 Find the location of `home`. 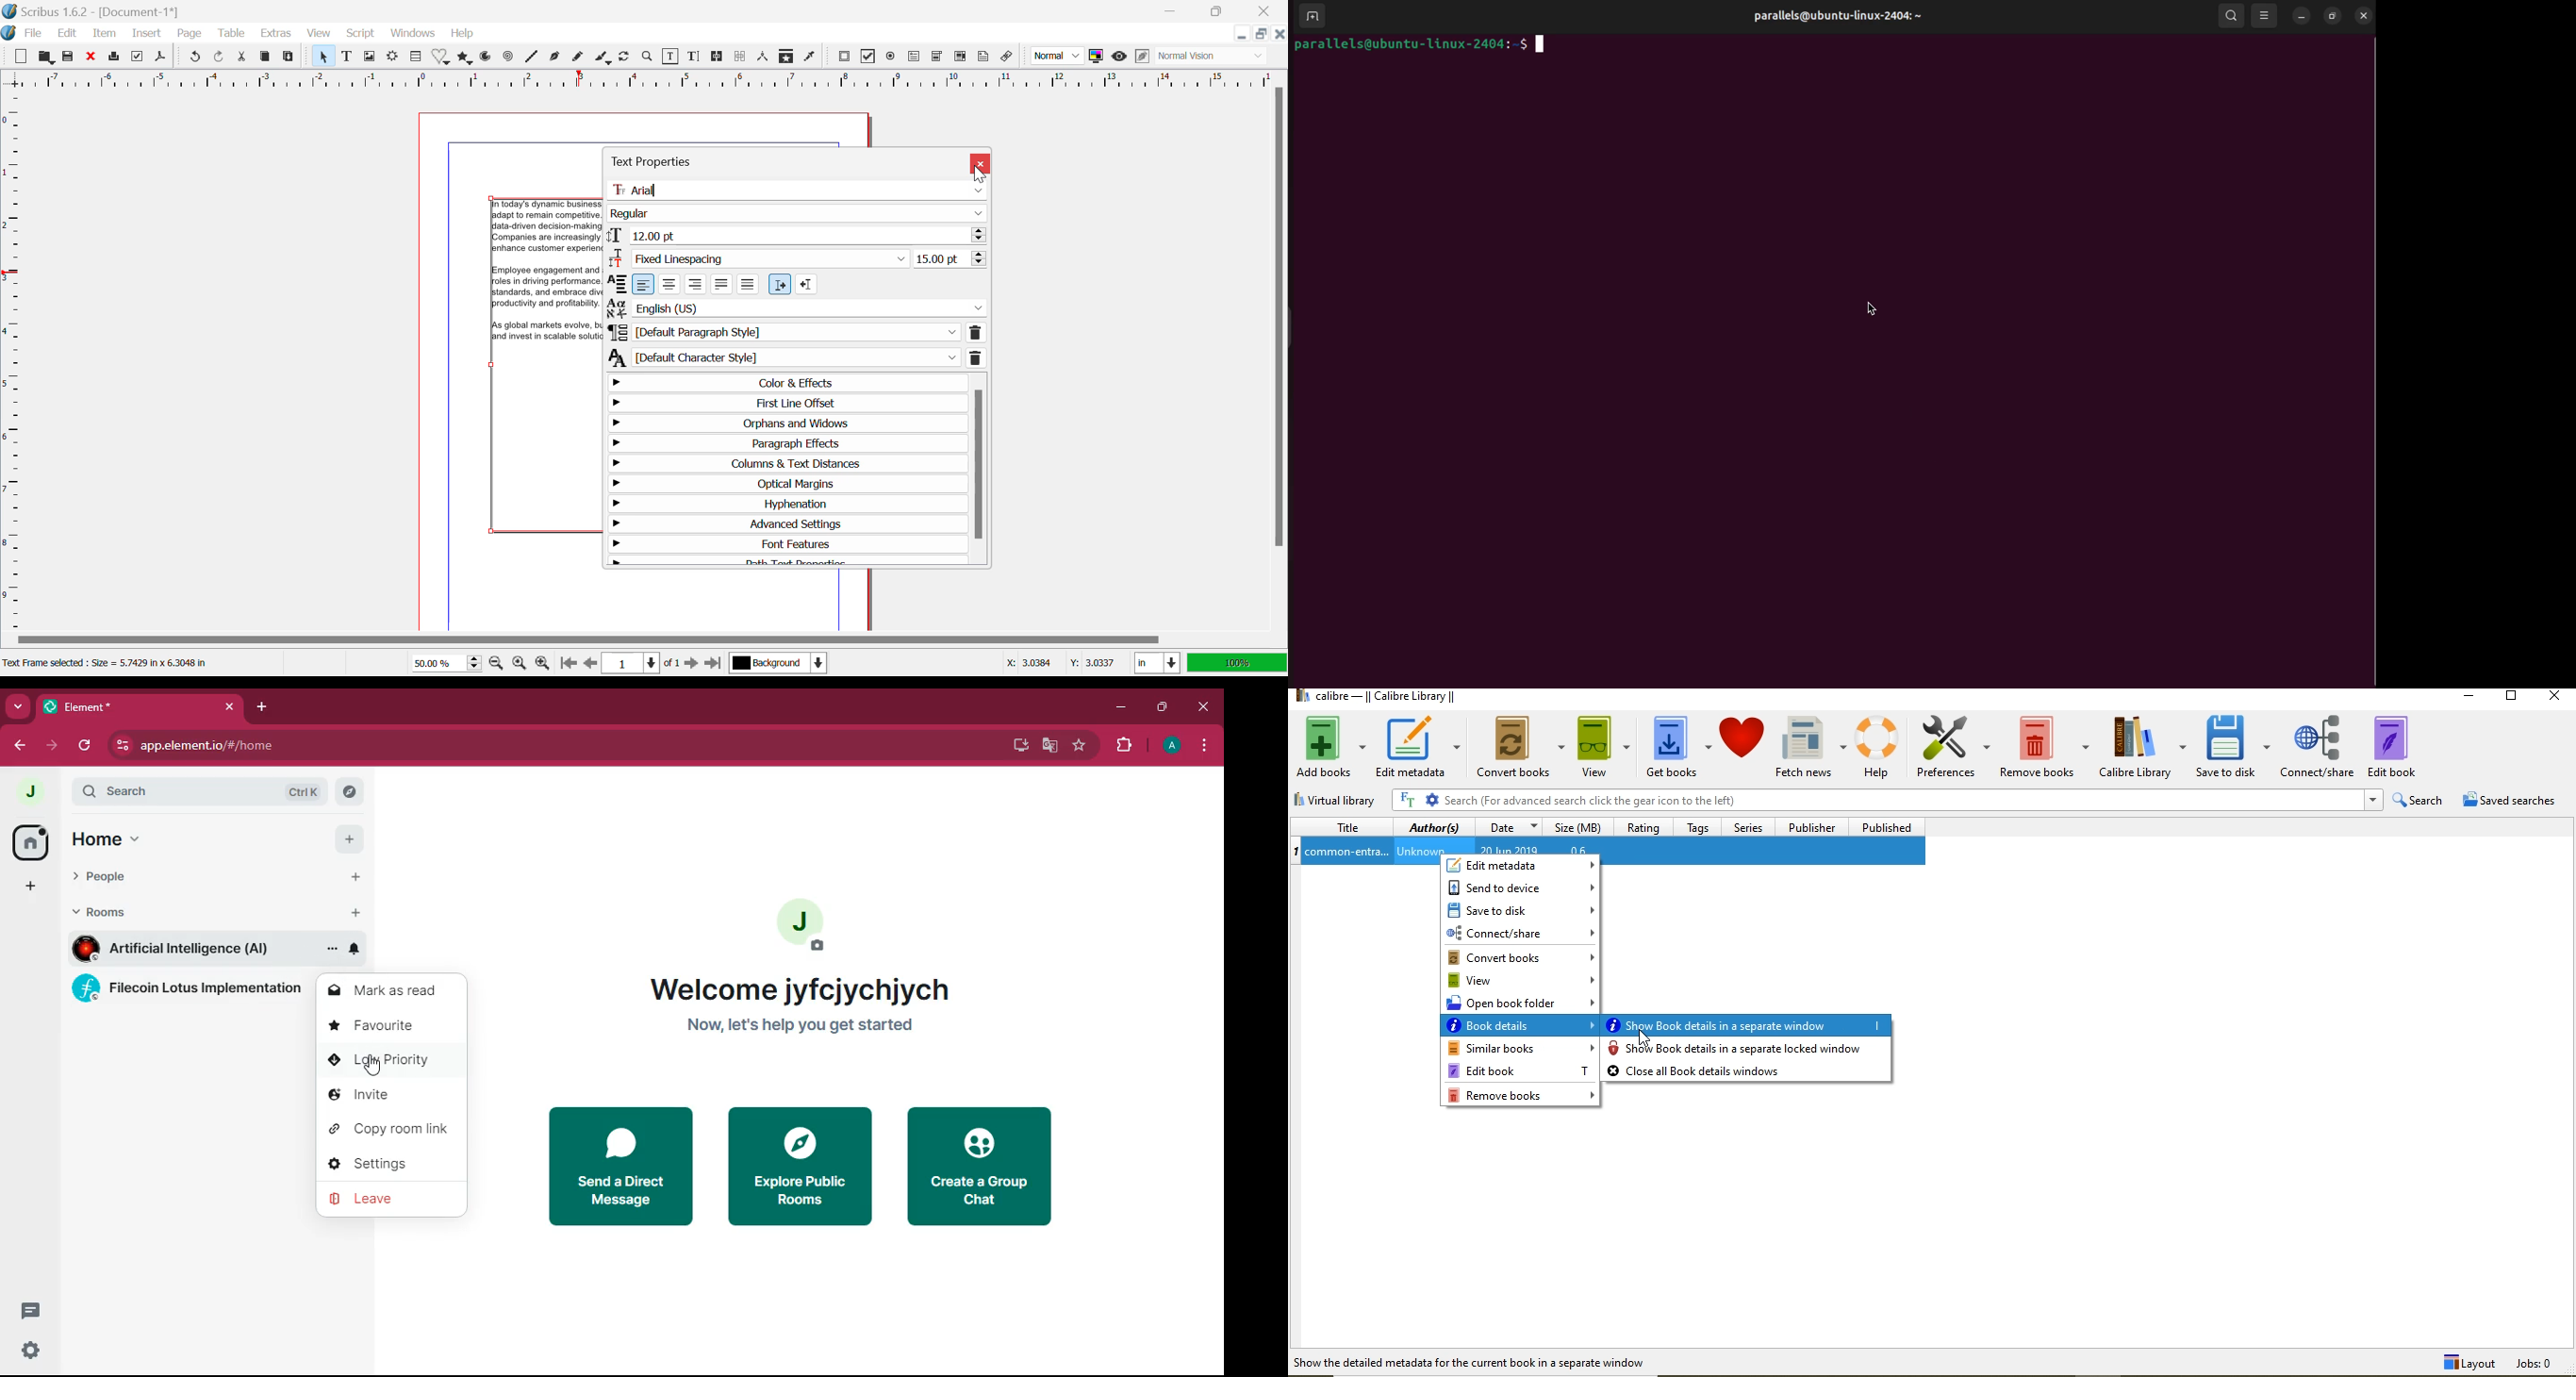

home is located at coordinates (31, 844).